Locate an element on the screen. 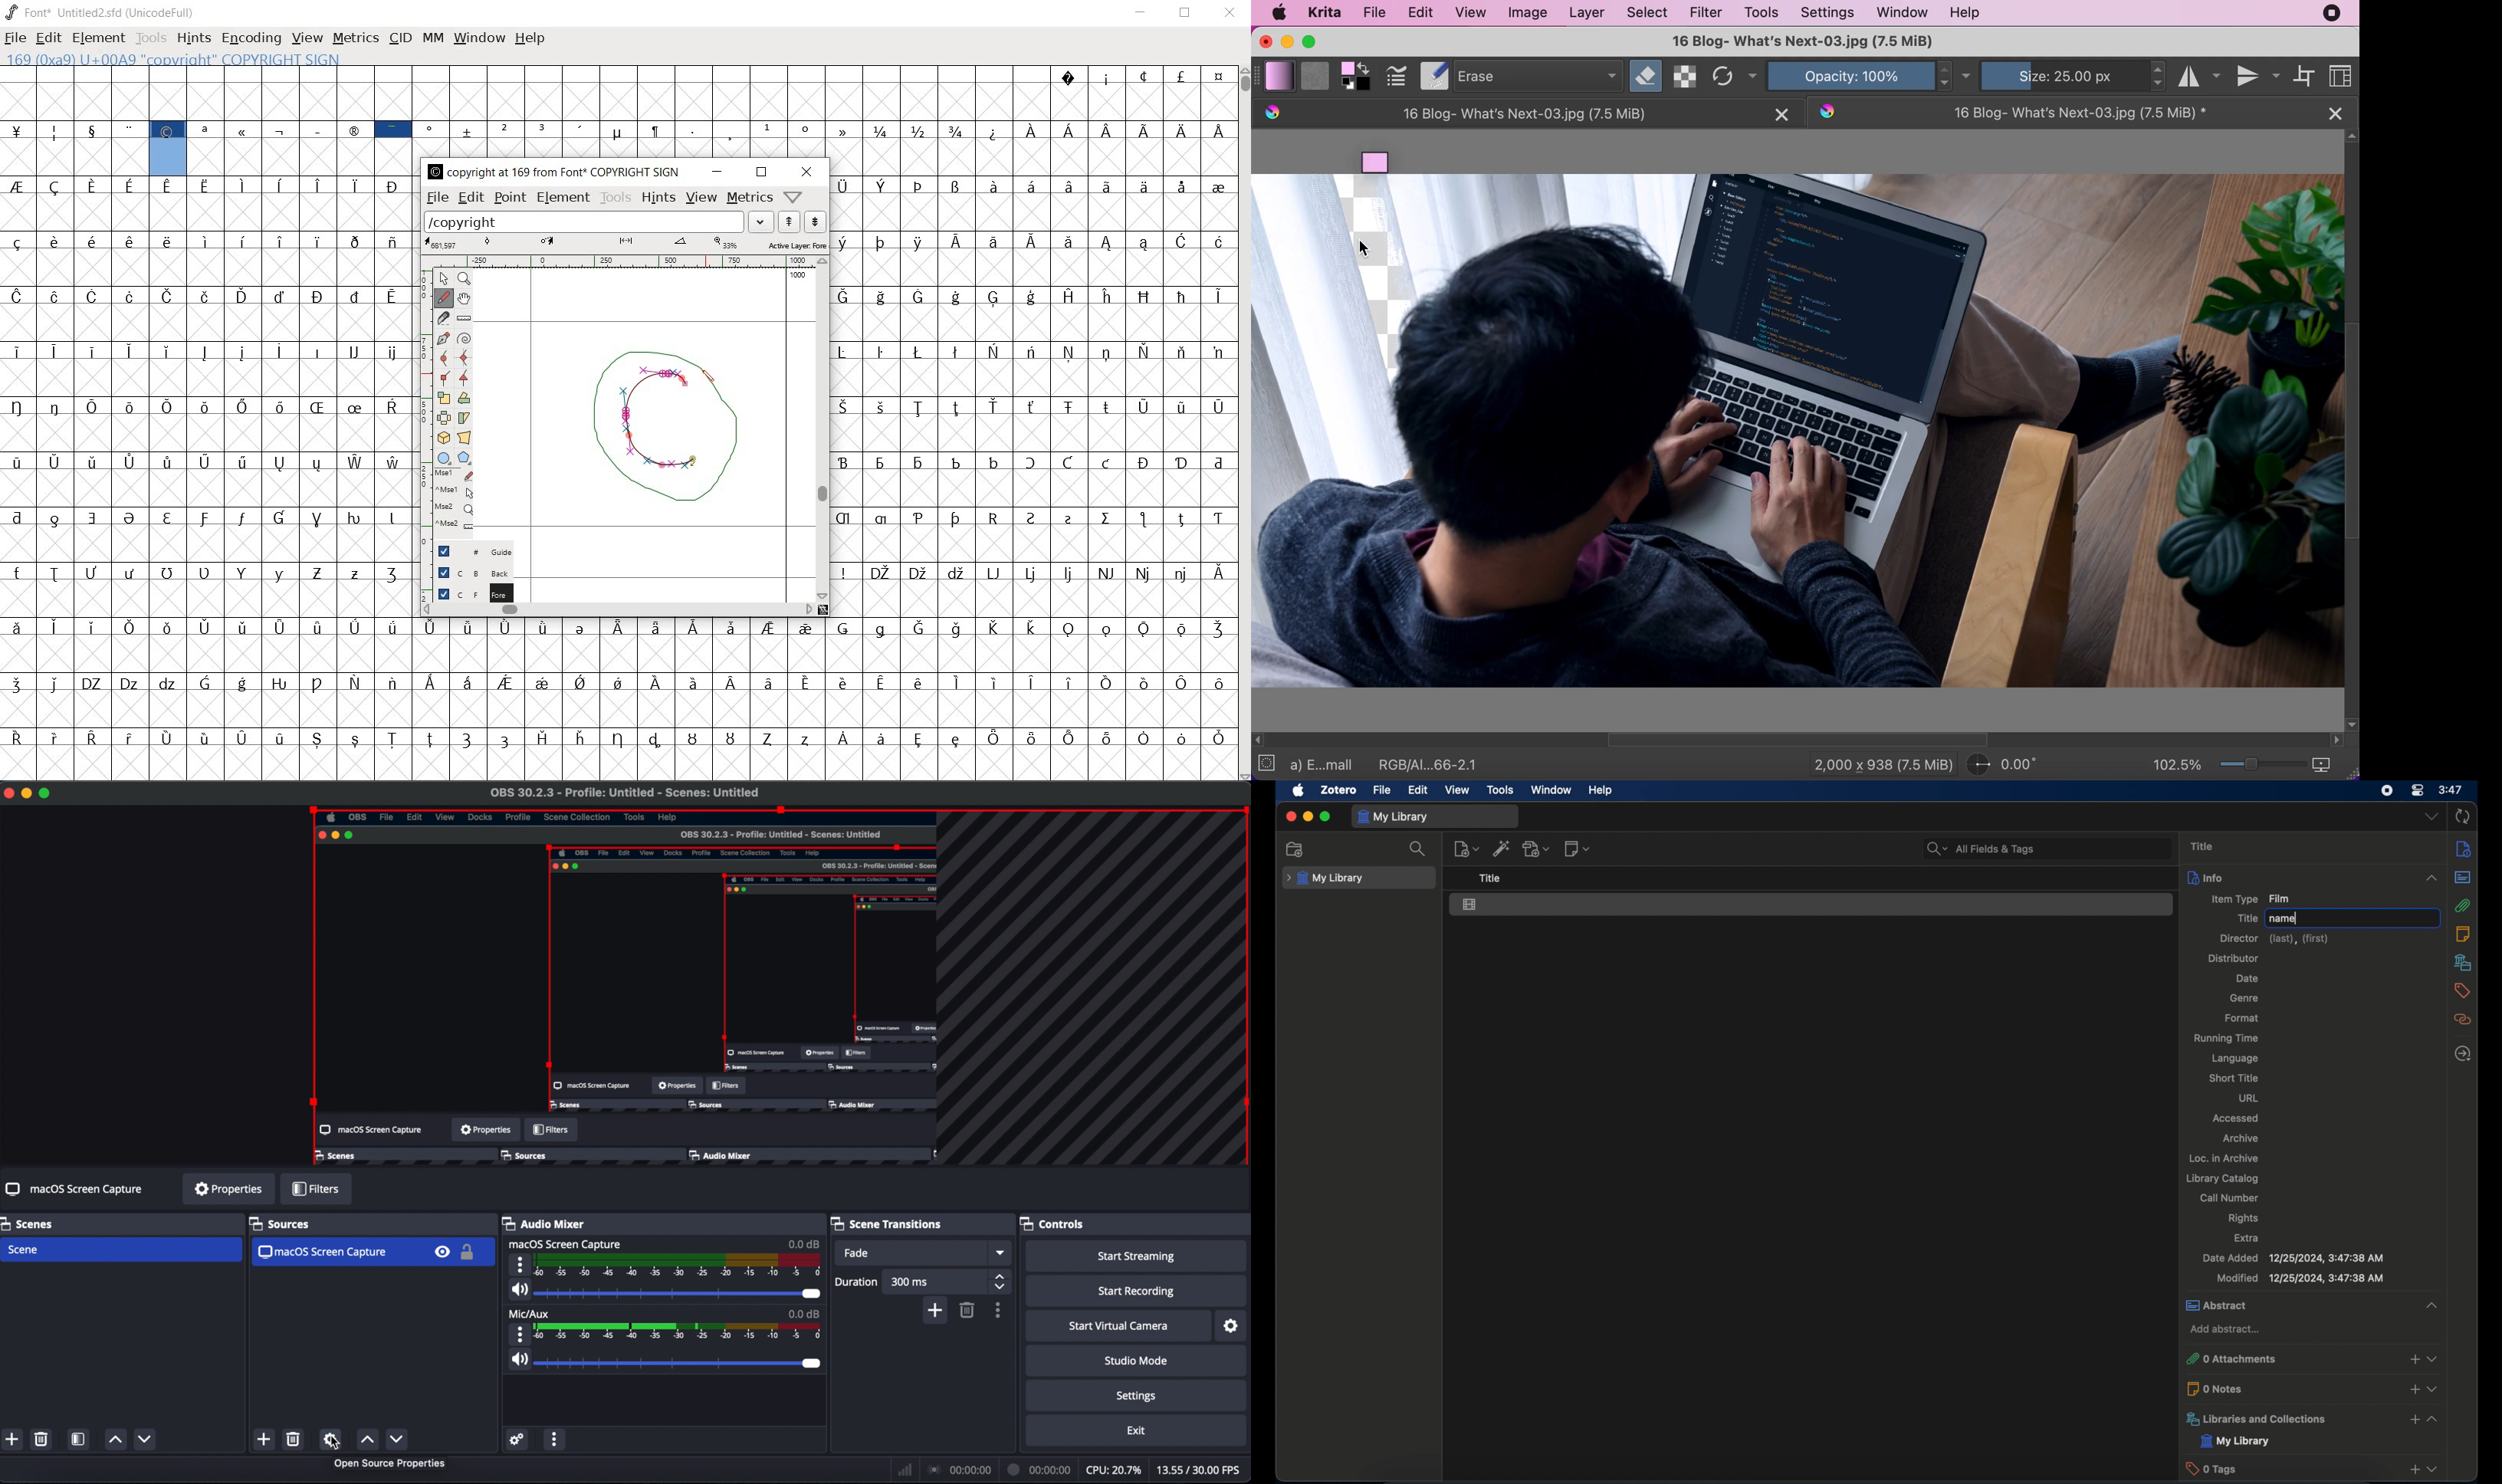 The width and height of the screenshot is (2520, 1484). add taga is located at coordinates (2412, 1468).